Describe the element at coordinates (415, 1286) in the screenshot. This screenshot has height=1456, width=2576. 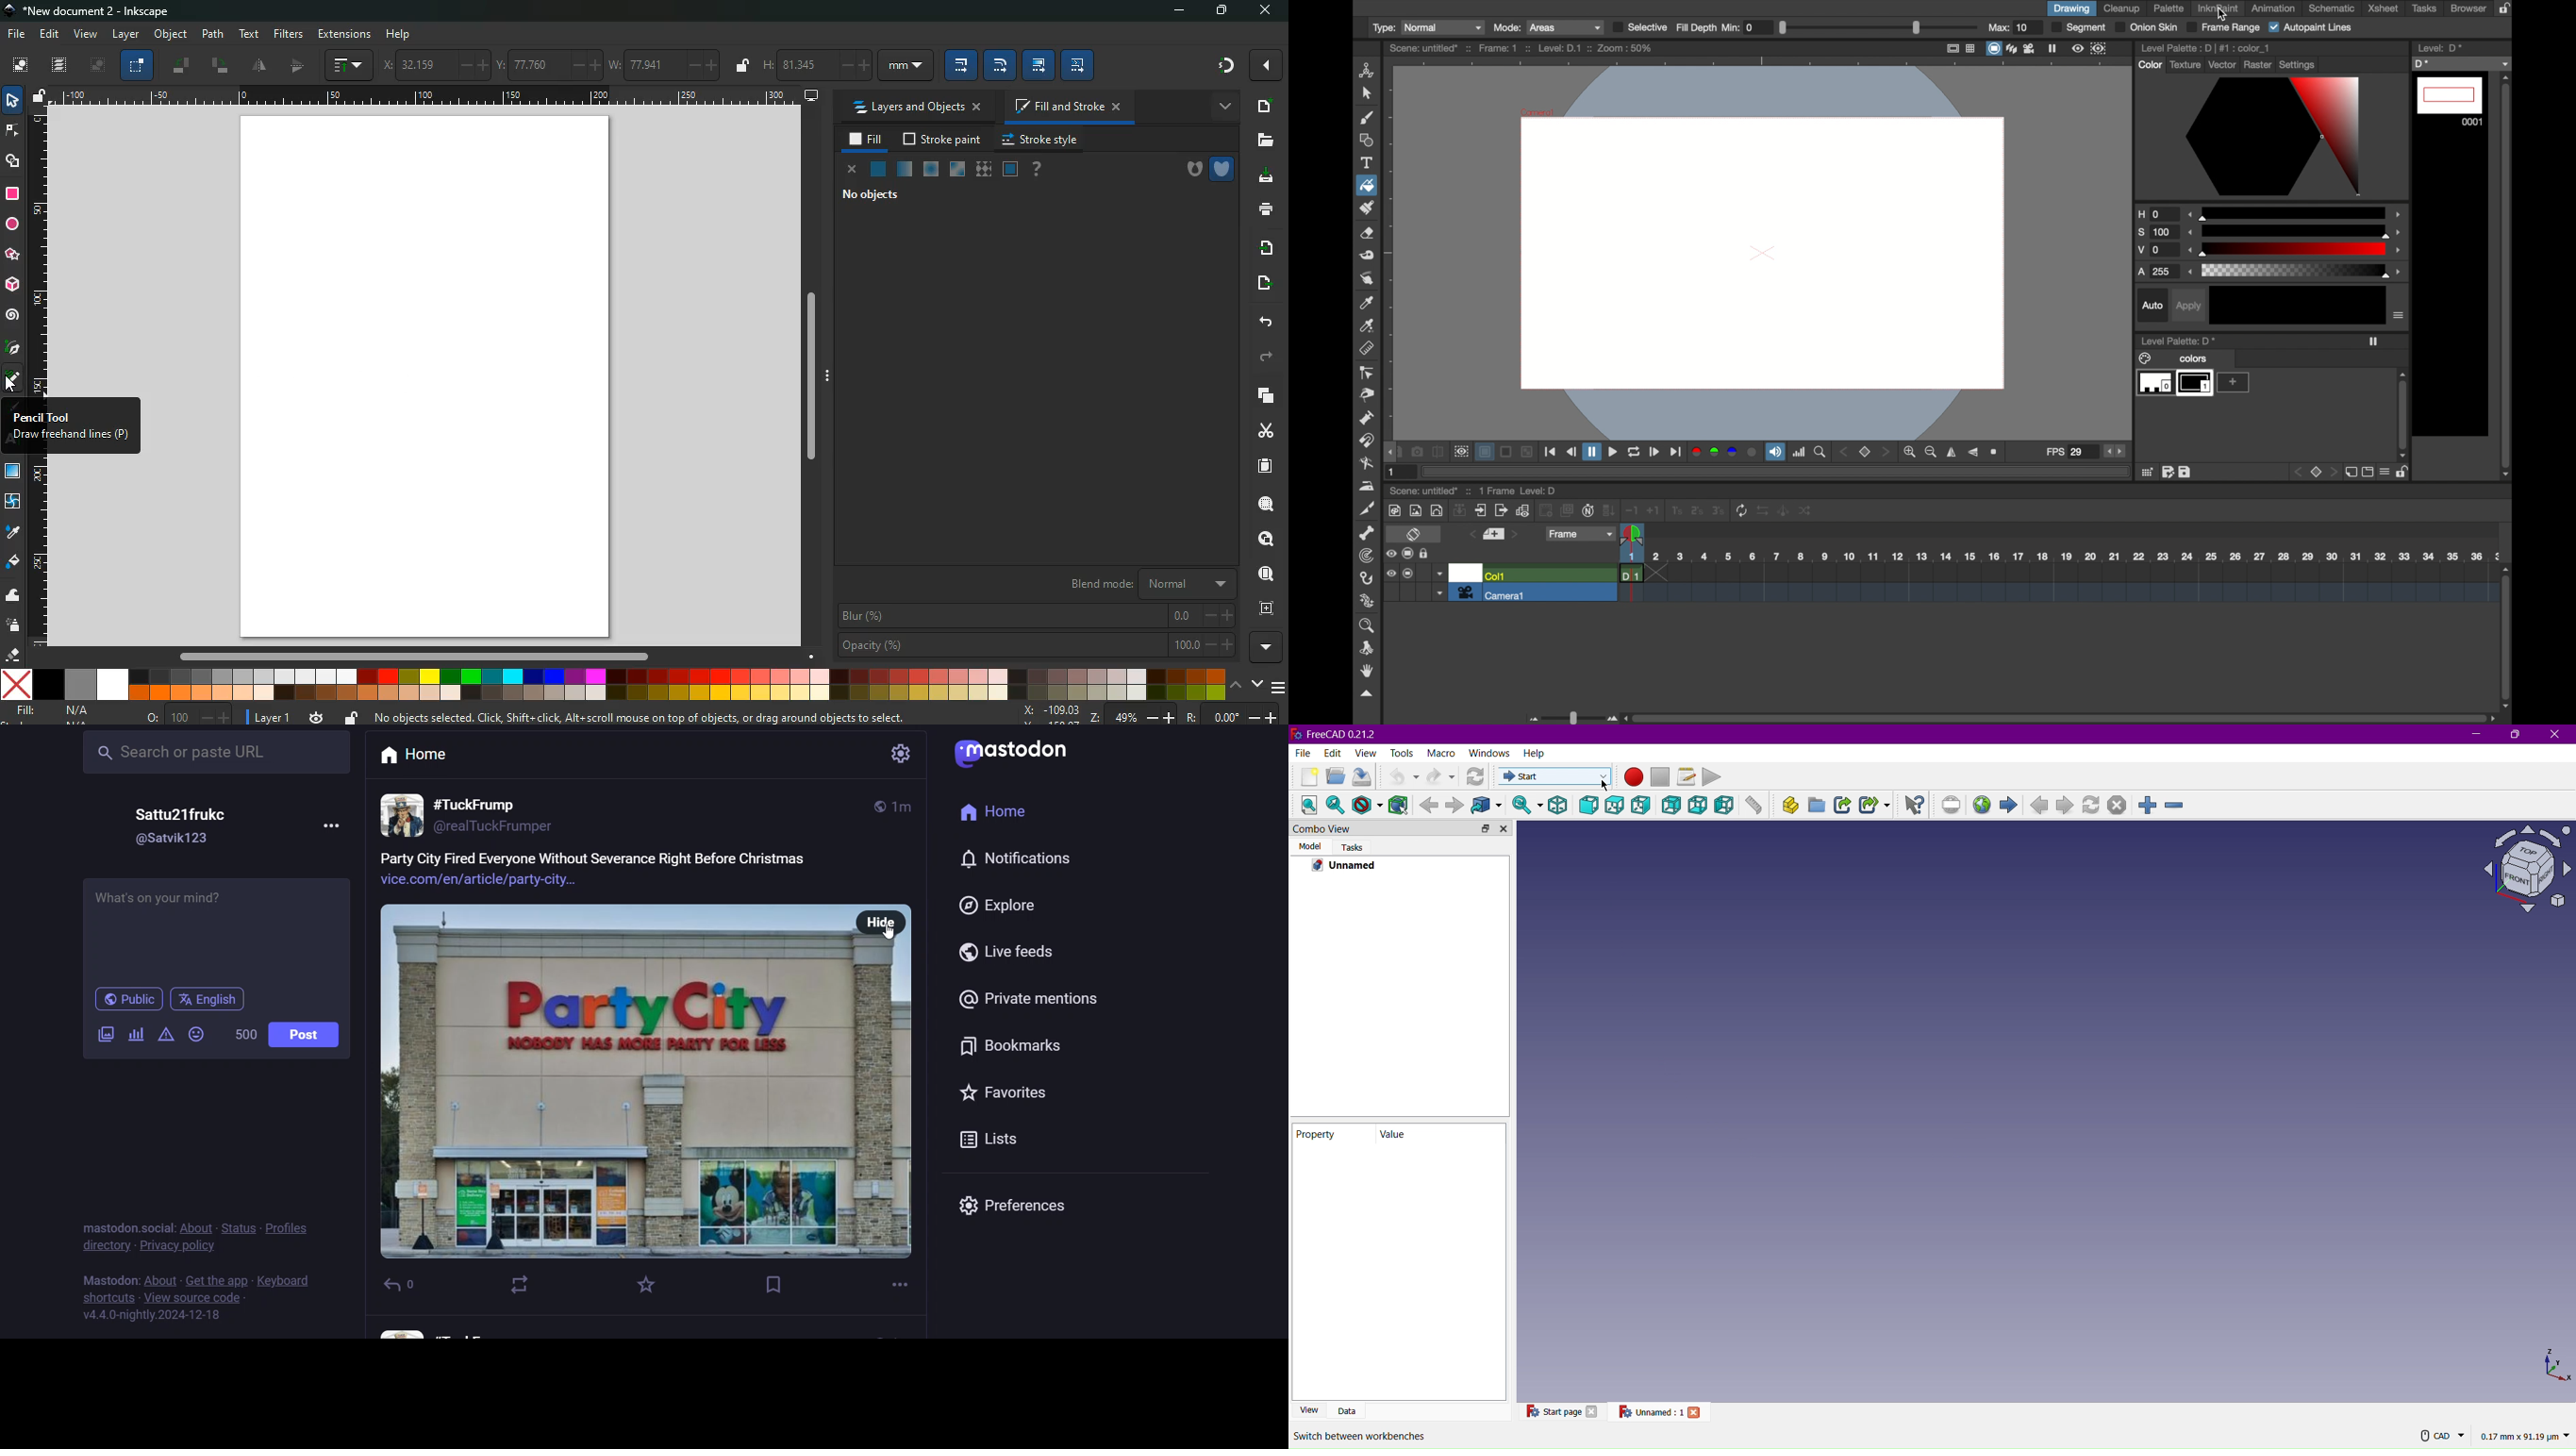
I see `reply` at that location.